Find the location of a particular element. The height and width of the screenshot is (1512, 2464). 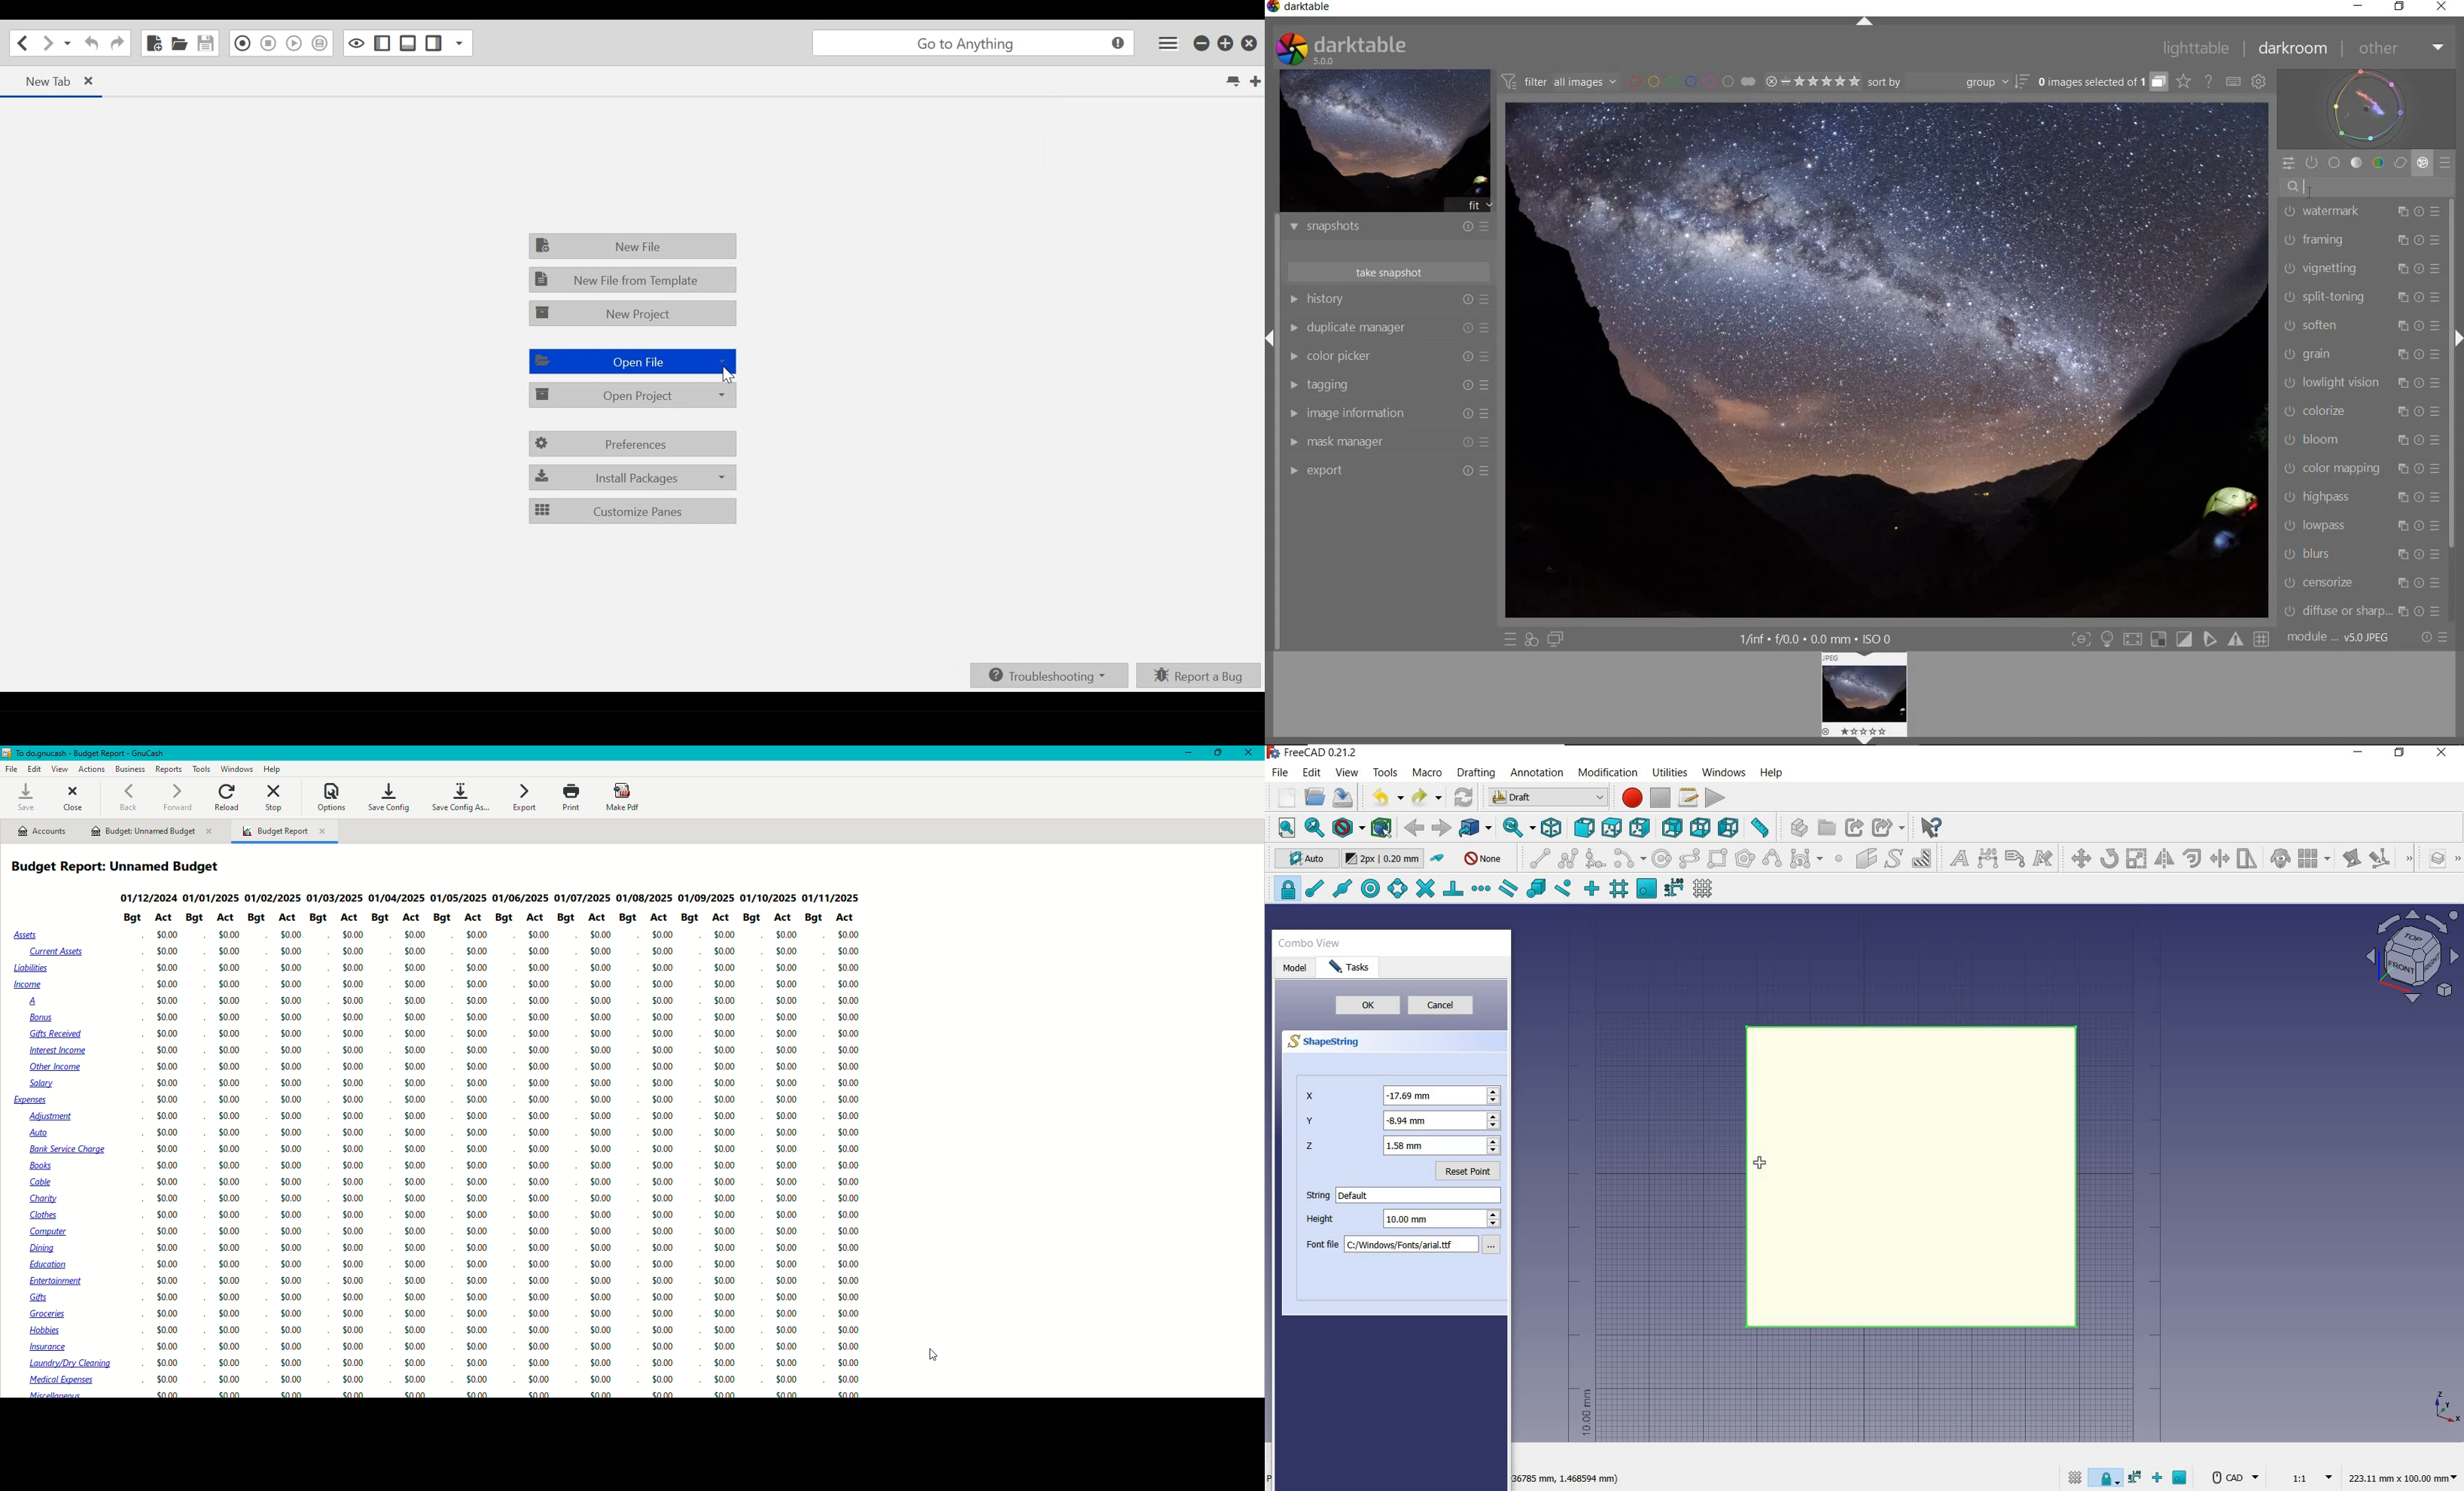

 is located at coordinates (2436, 355).